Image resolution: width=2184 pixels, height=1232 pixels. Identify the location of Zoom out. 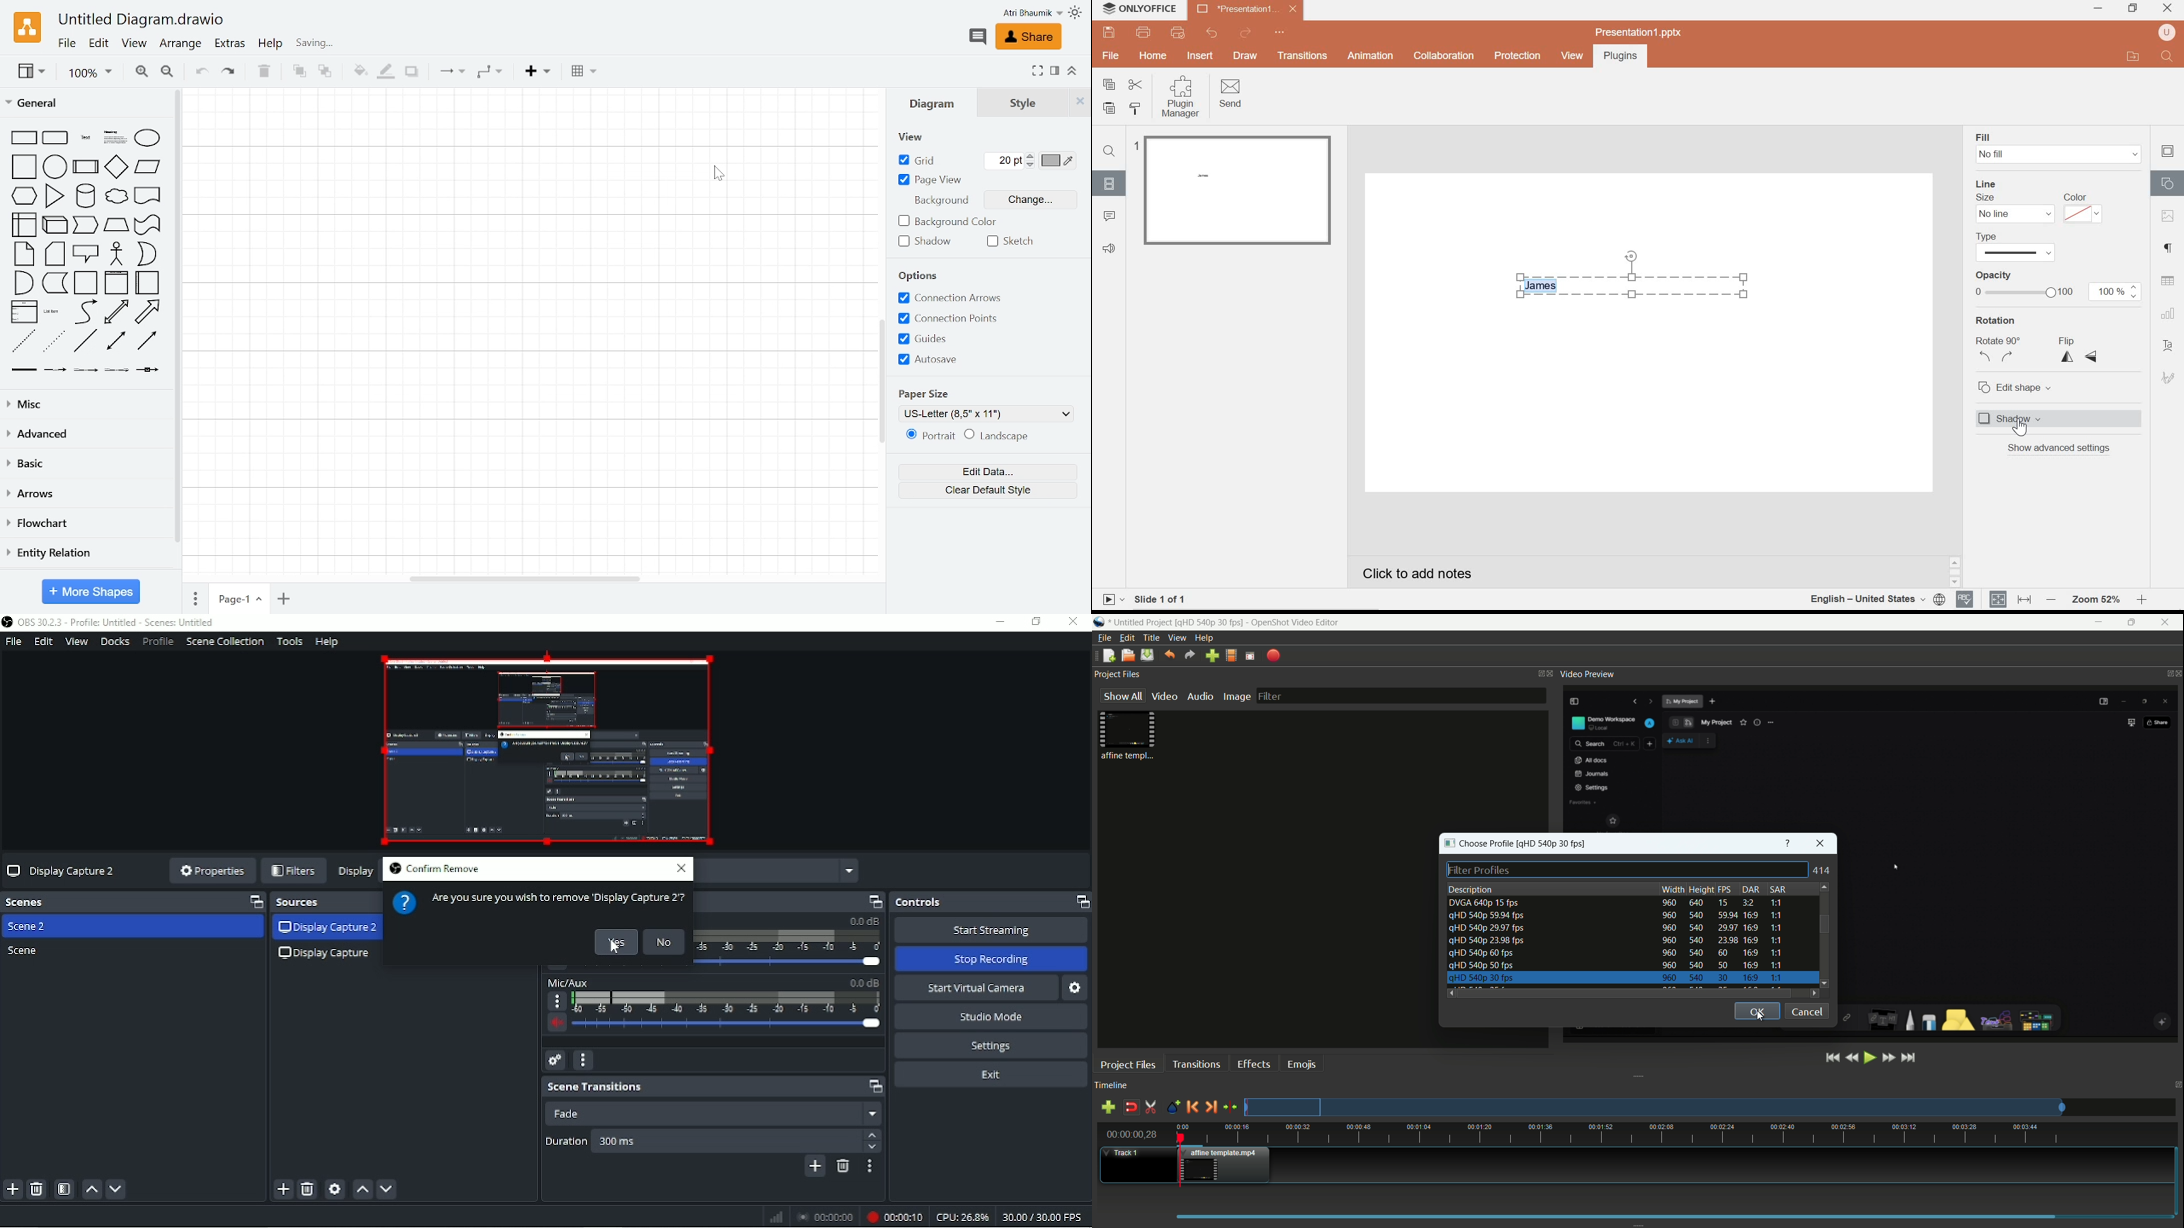
(2050, 601).